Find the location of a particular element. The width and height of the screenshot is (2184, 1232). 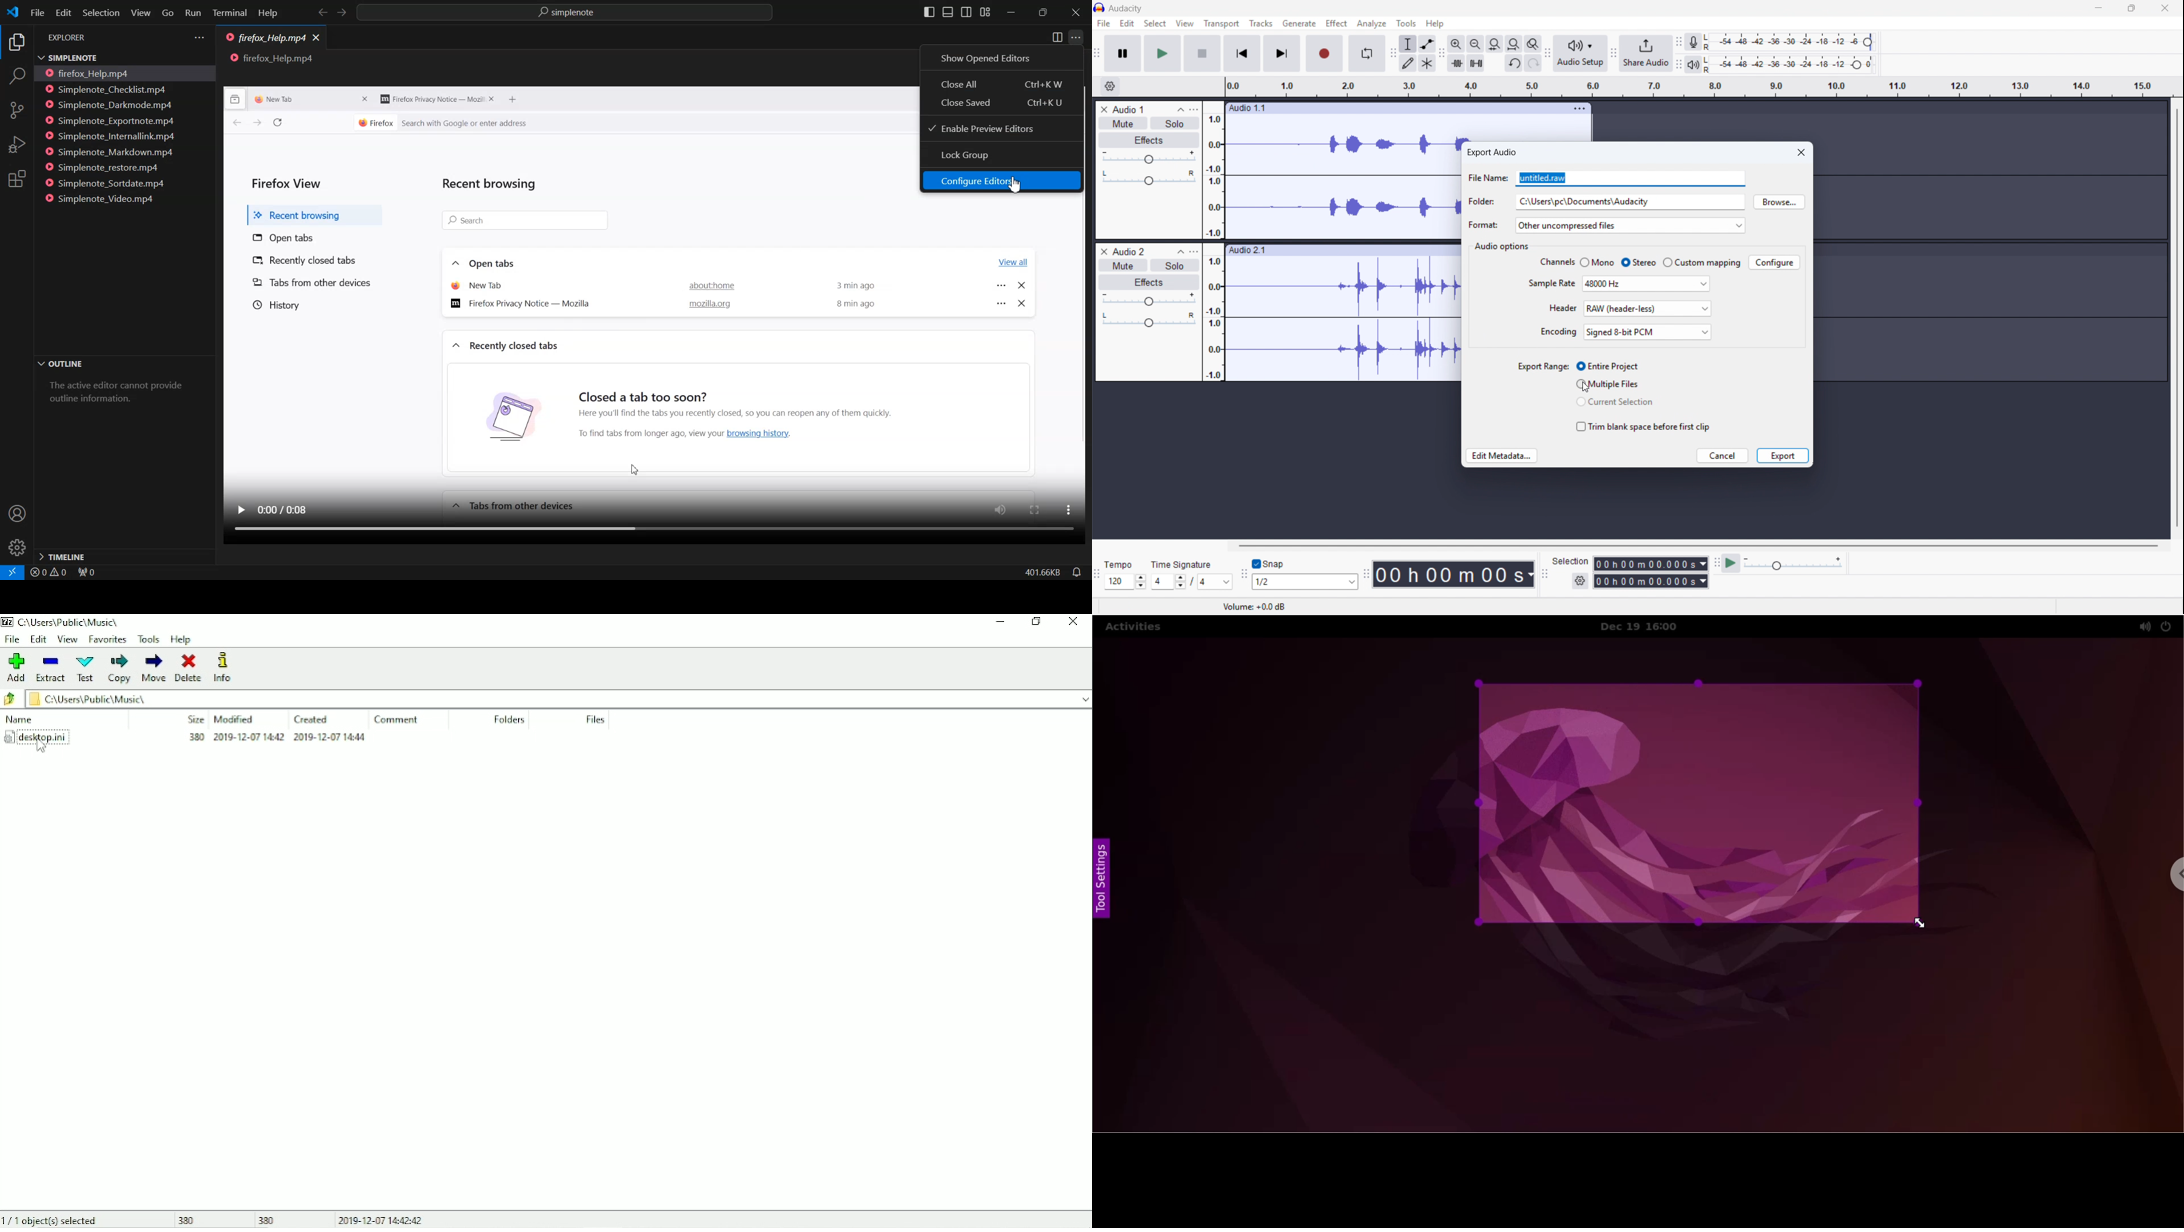

Share audio is located at coordinates (1646, 53).